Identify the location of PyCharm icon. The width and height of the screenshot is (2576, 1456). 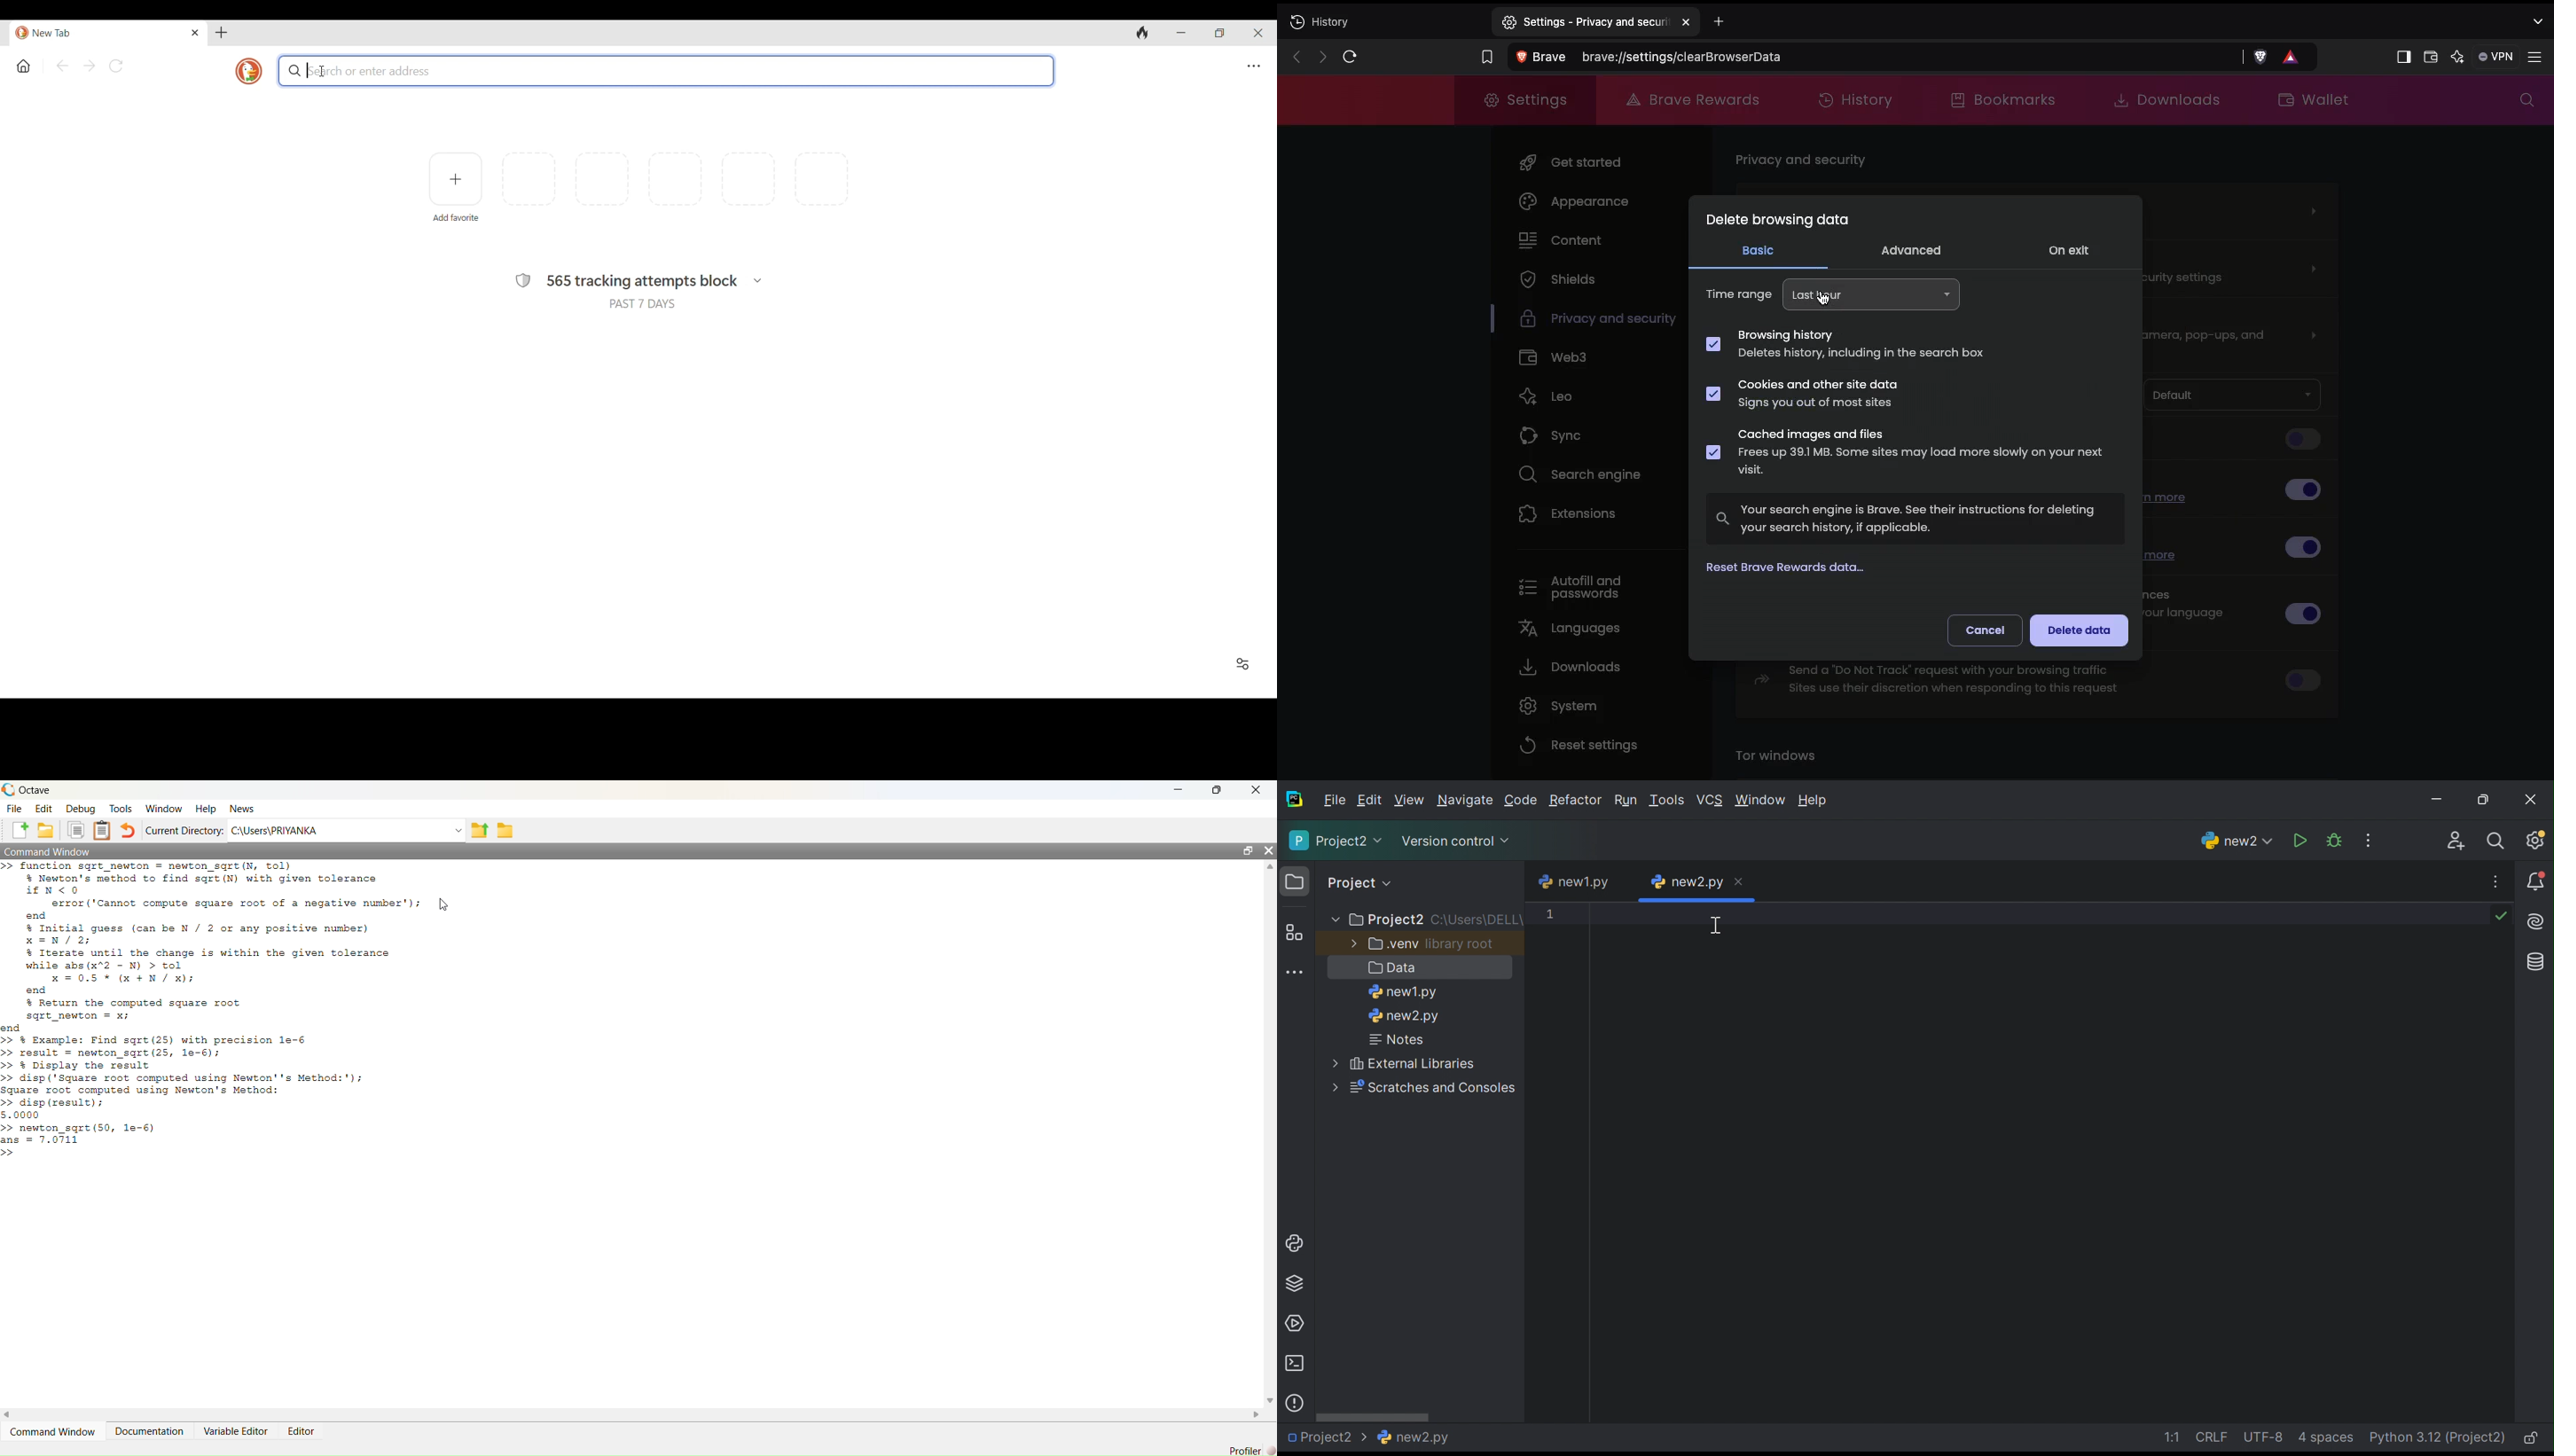
(1294, 799).